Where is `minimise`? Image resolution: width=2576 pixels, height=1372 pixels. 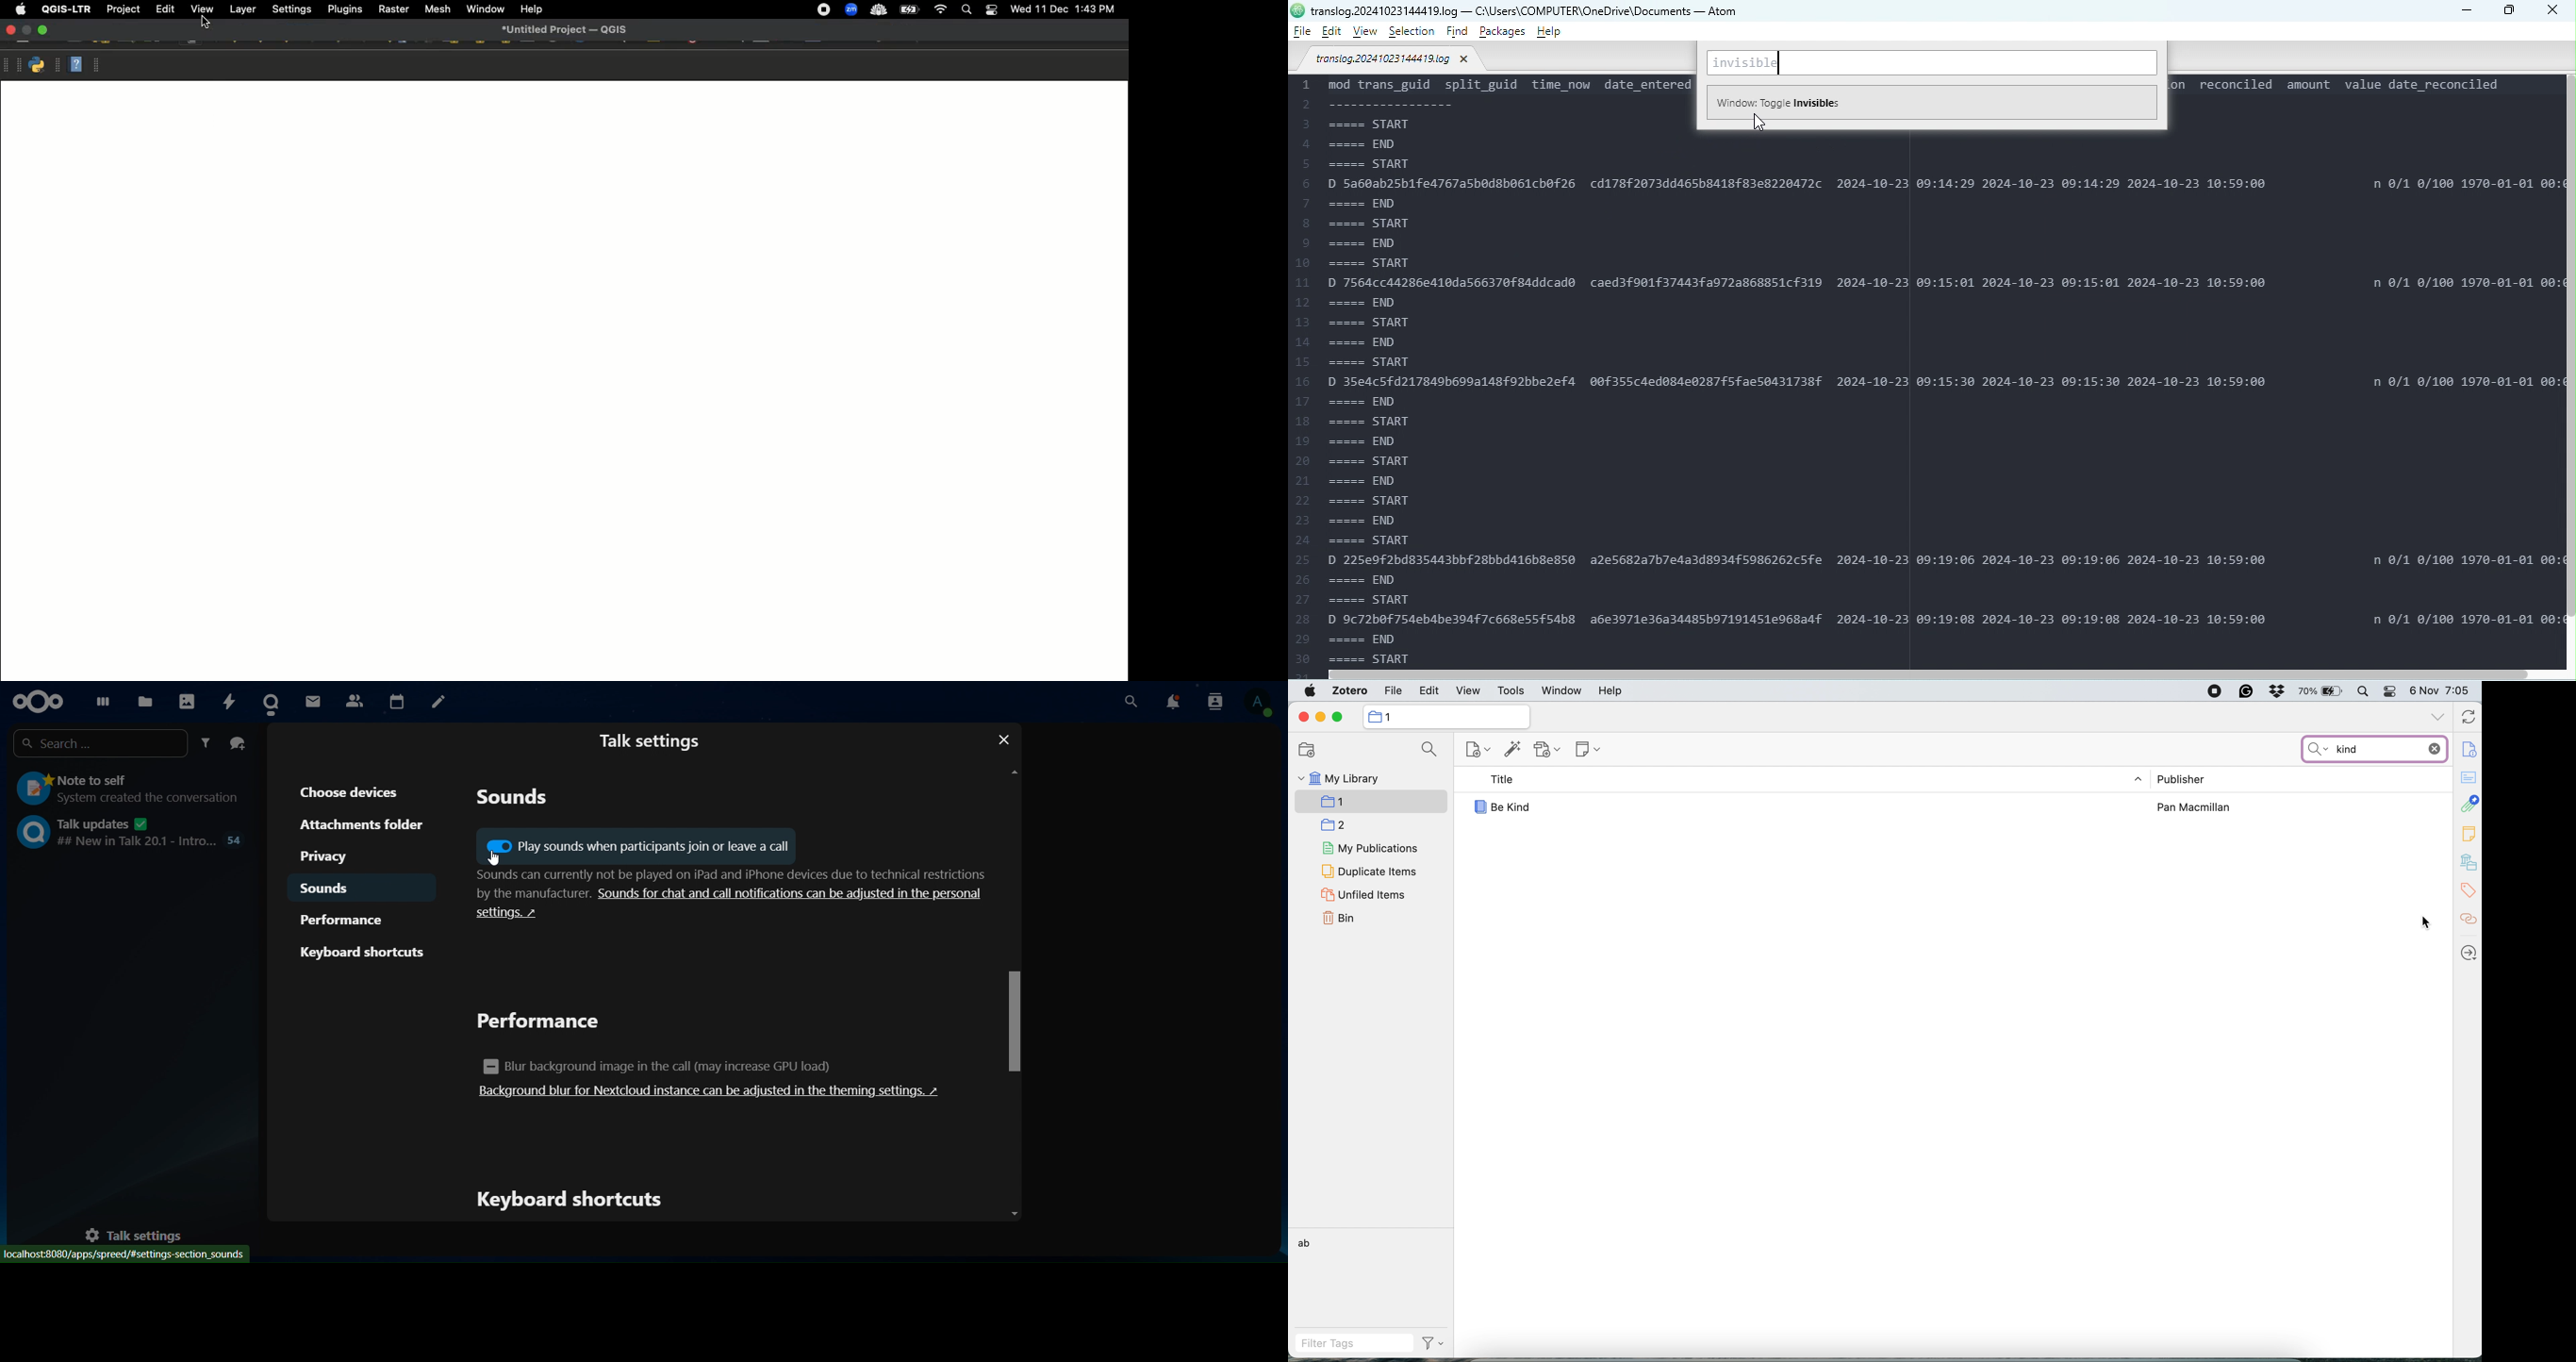
minimise is located at coordinates (1320, 718).